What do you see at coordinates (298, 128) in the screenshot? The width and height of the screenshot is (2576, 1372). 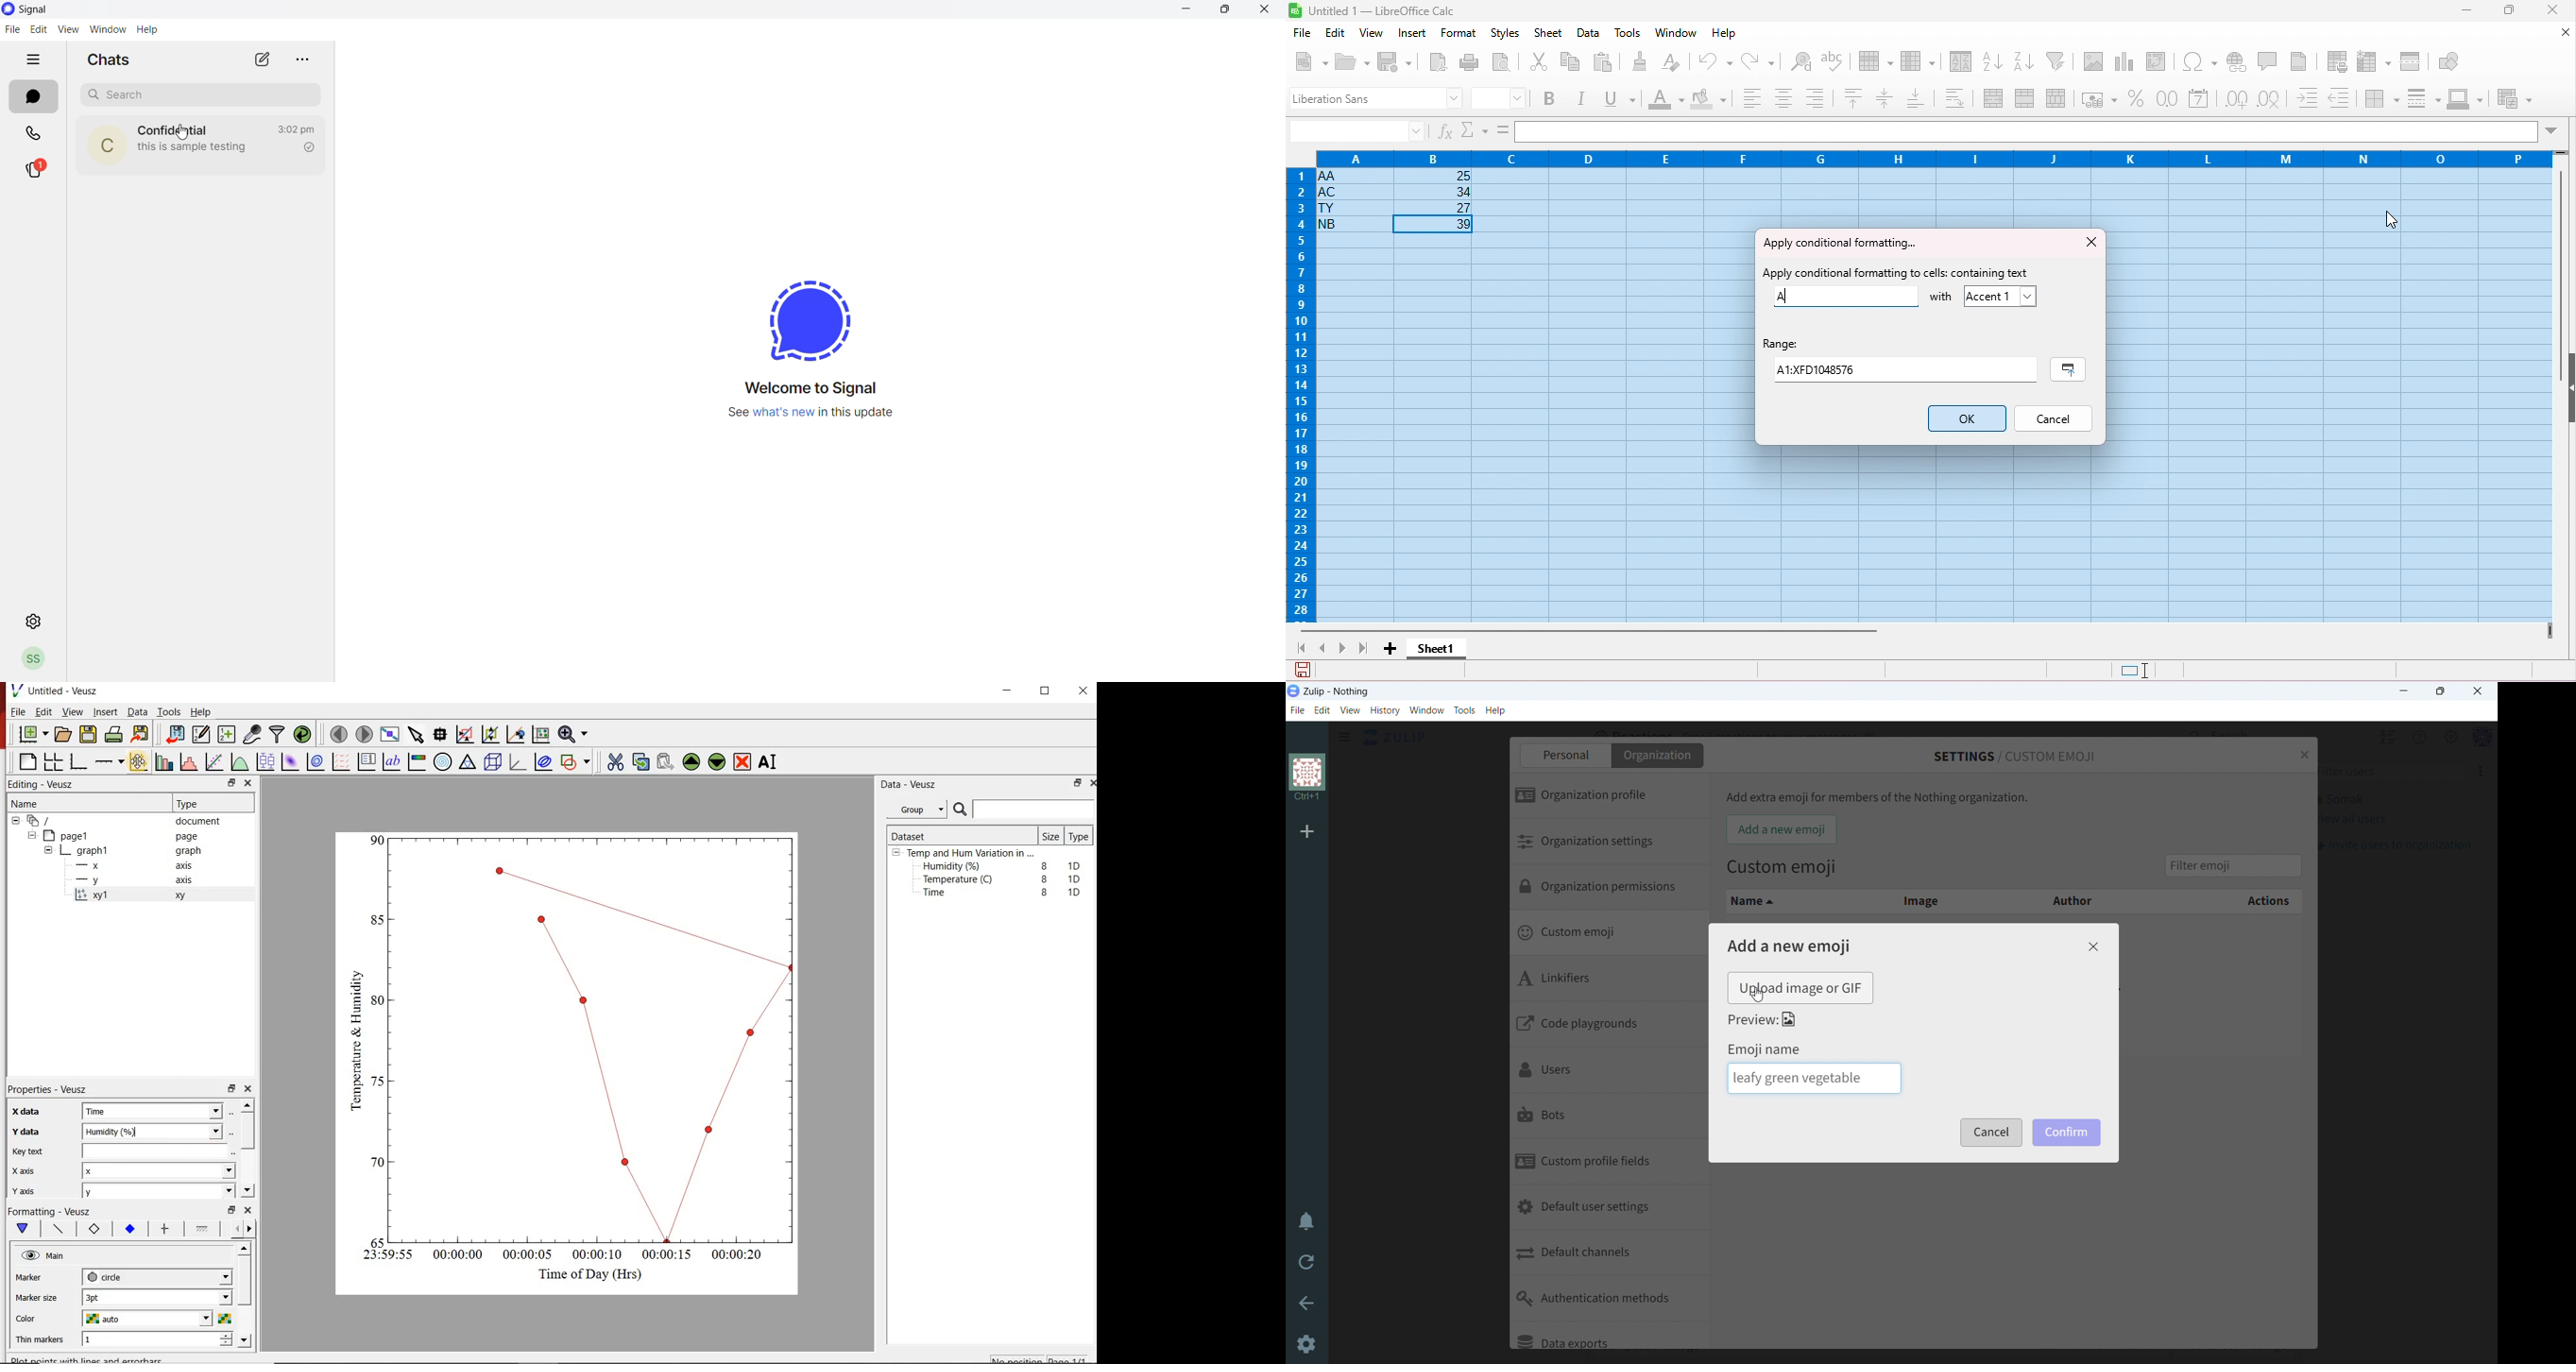 I see `last message time` at bounding box center [298, 128].